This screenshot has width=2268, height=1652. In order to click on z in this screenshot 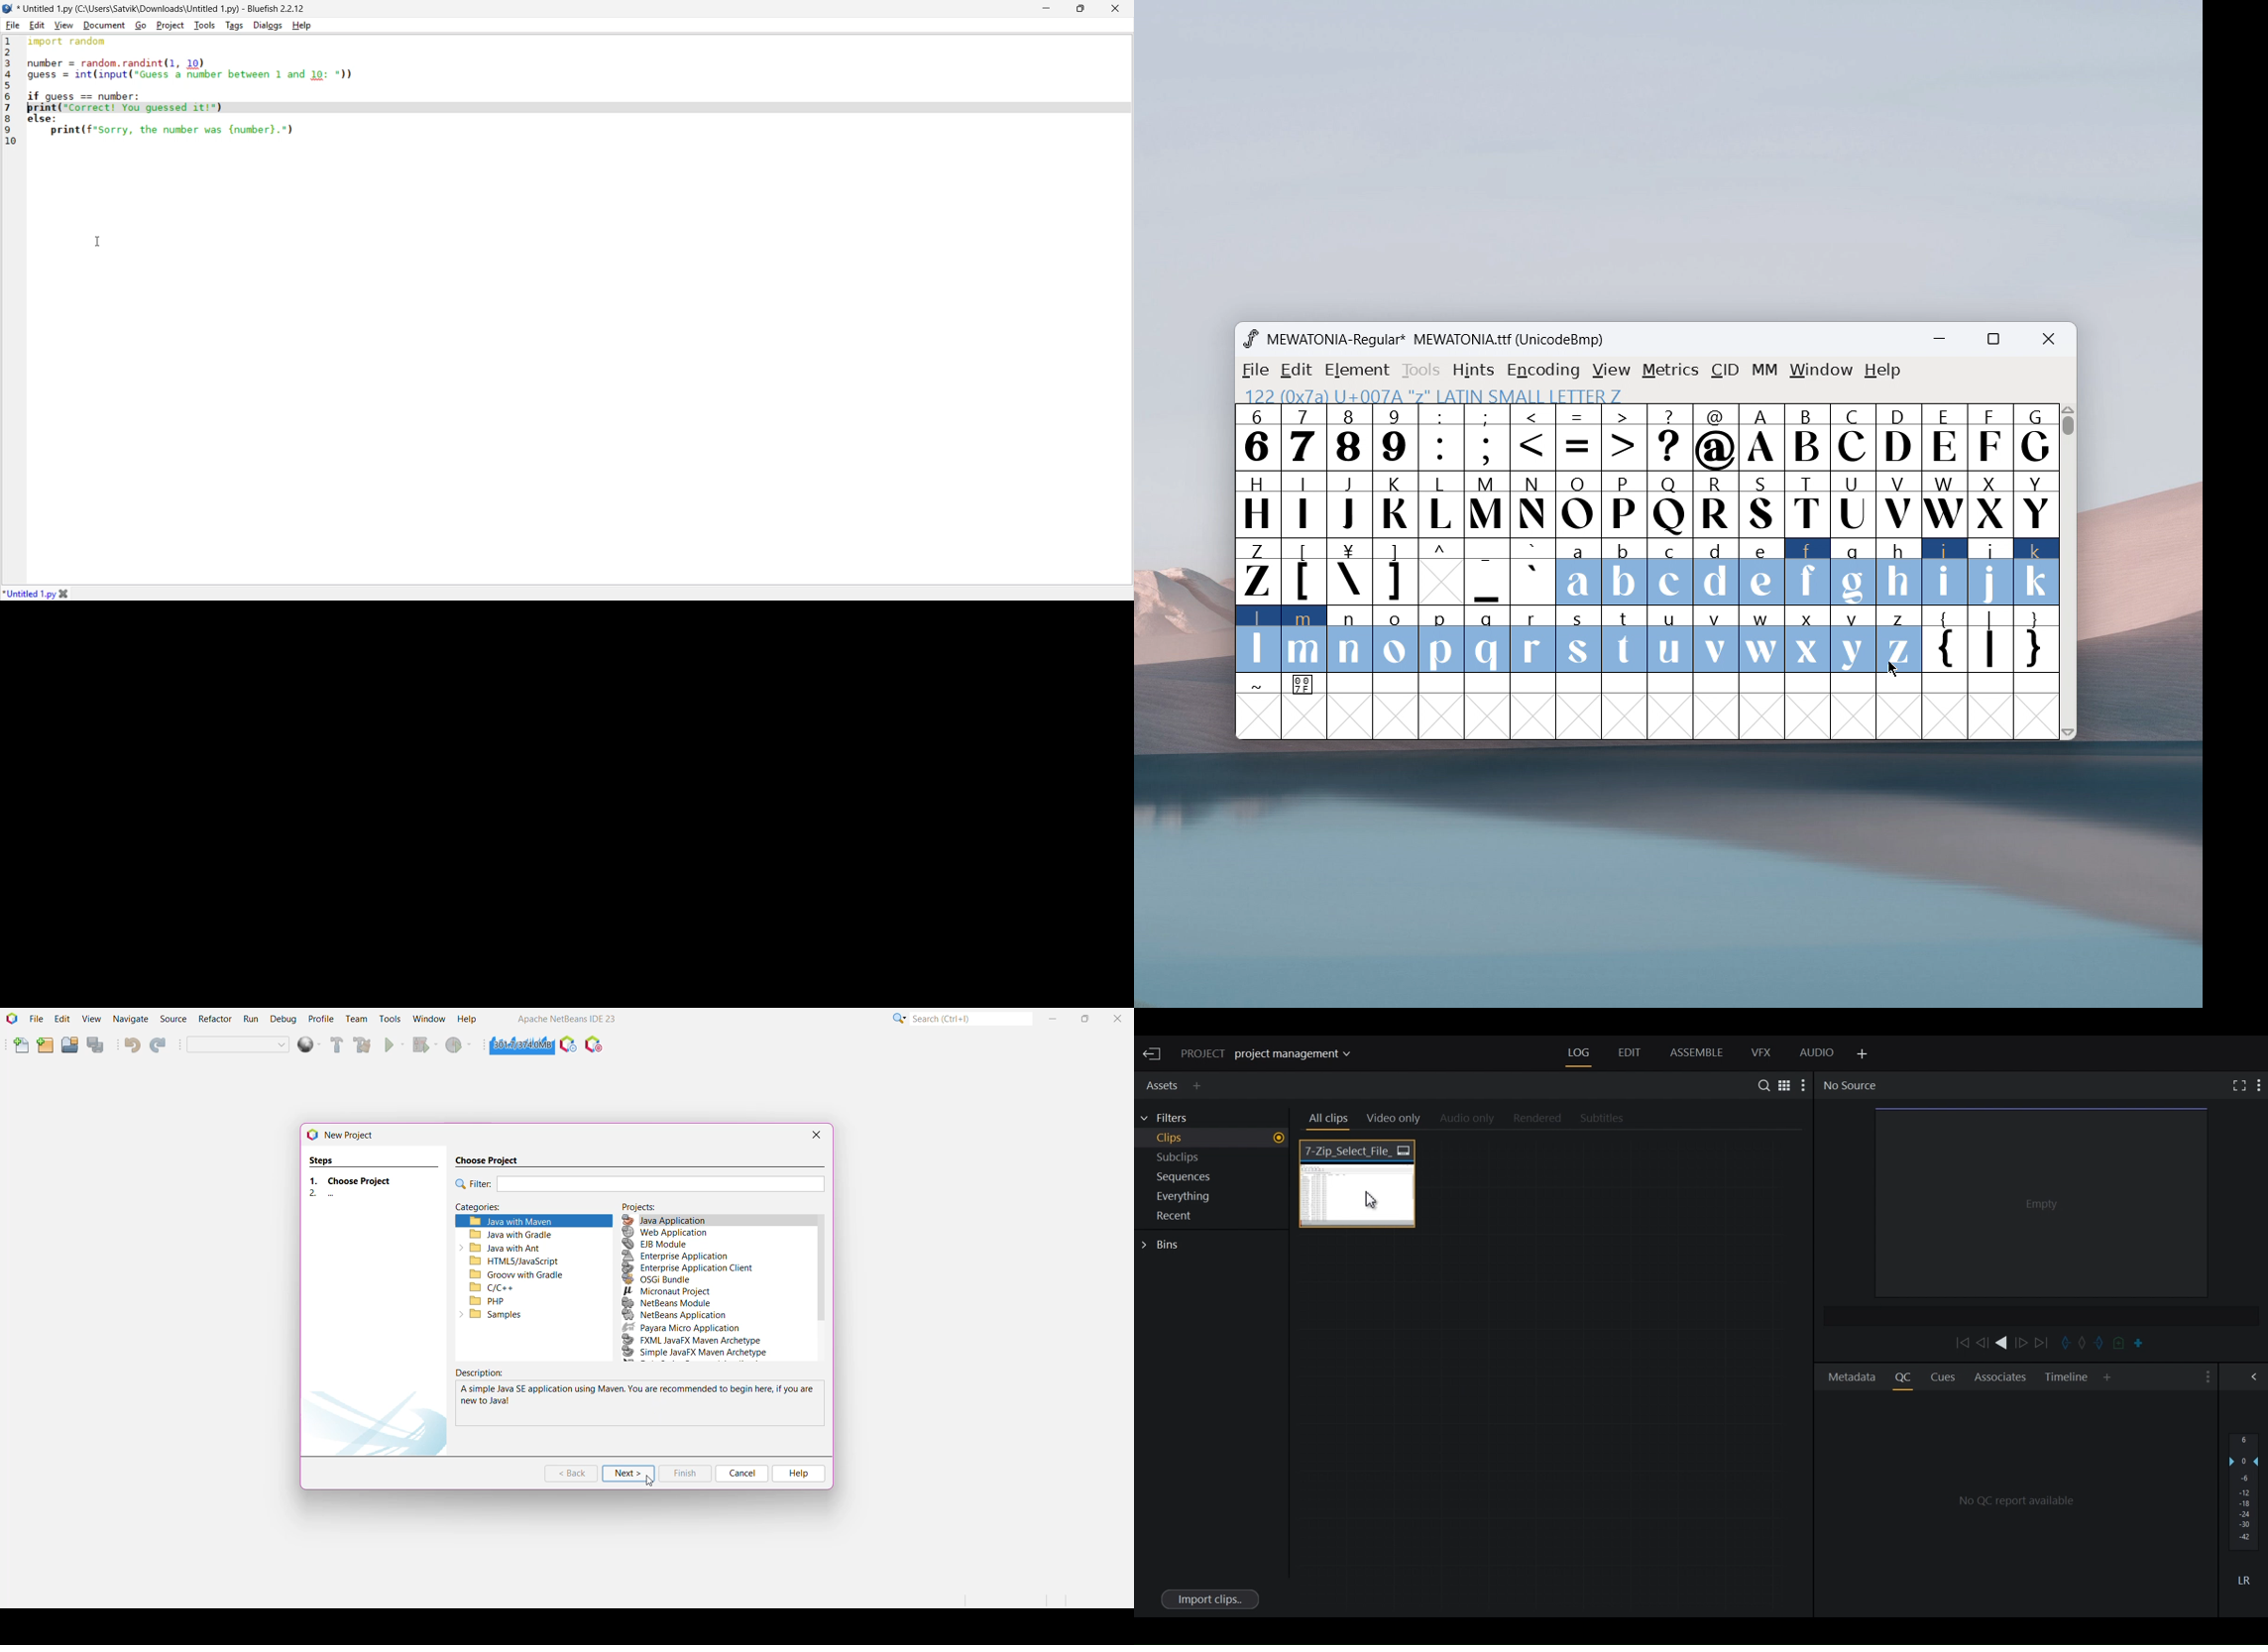, I will do `click(1898, 640)`.